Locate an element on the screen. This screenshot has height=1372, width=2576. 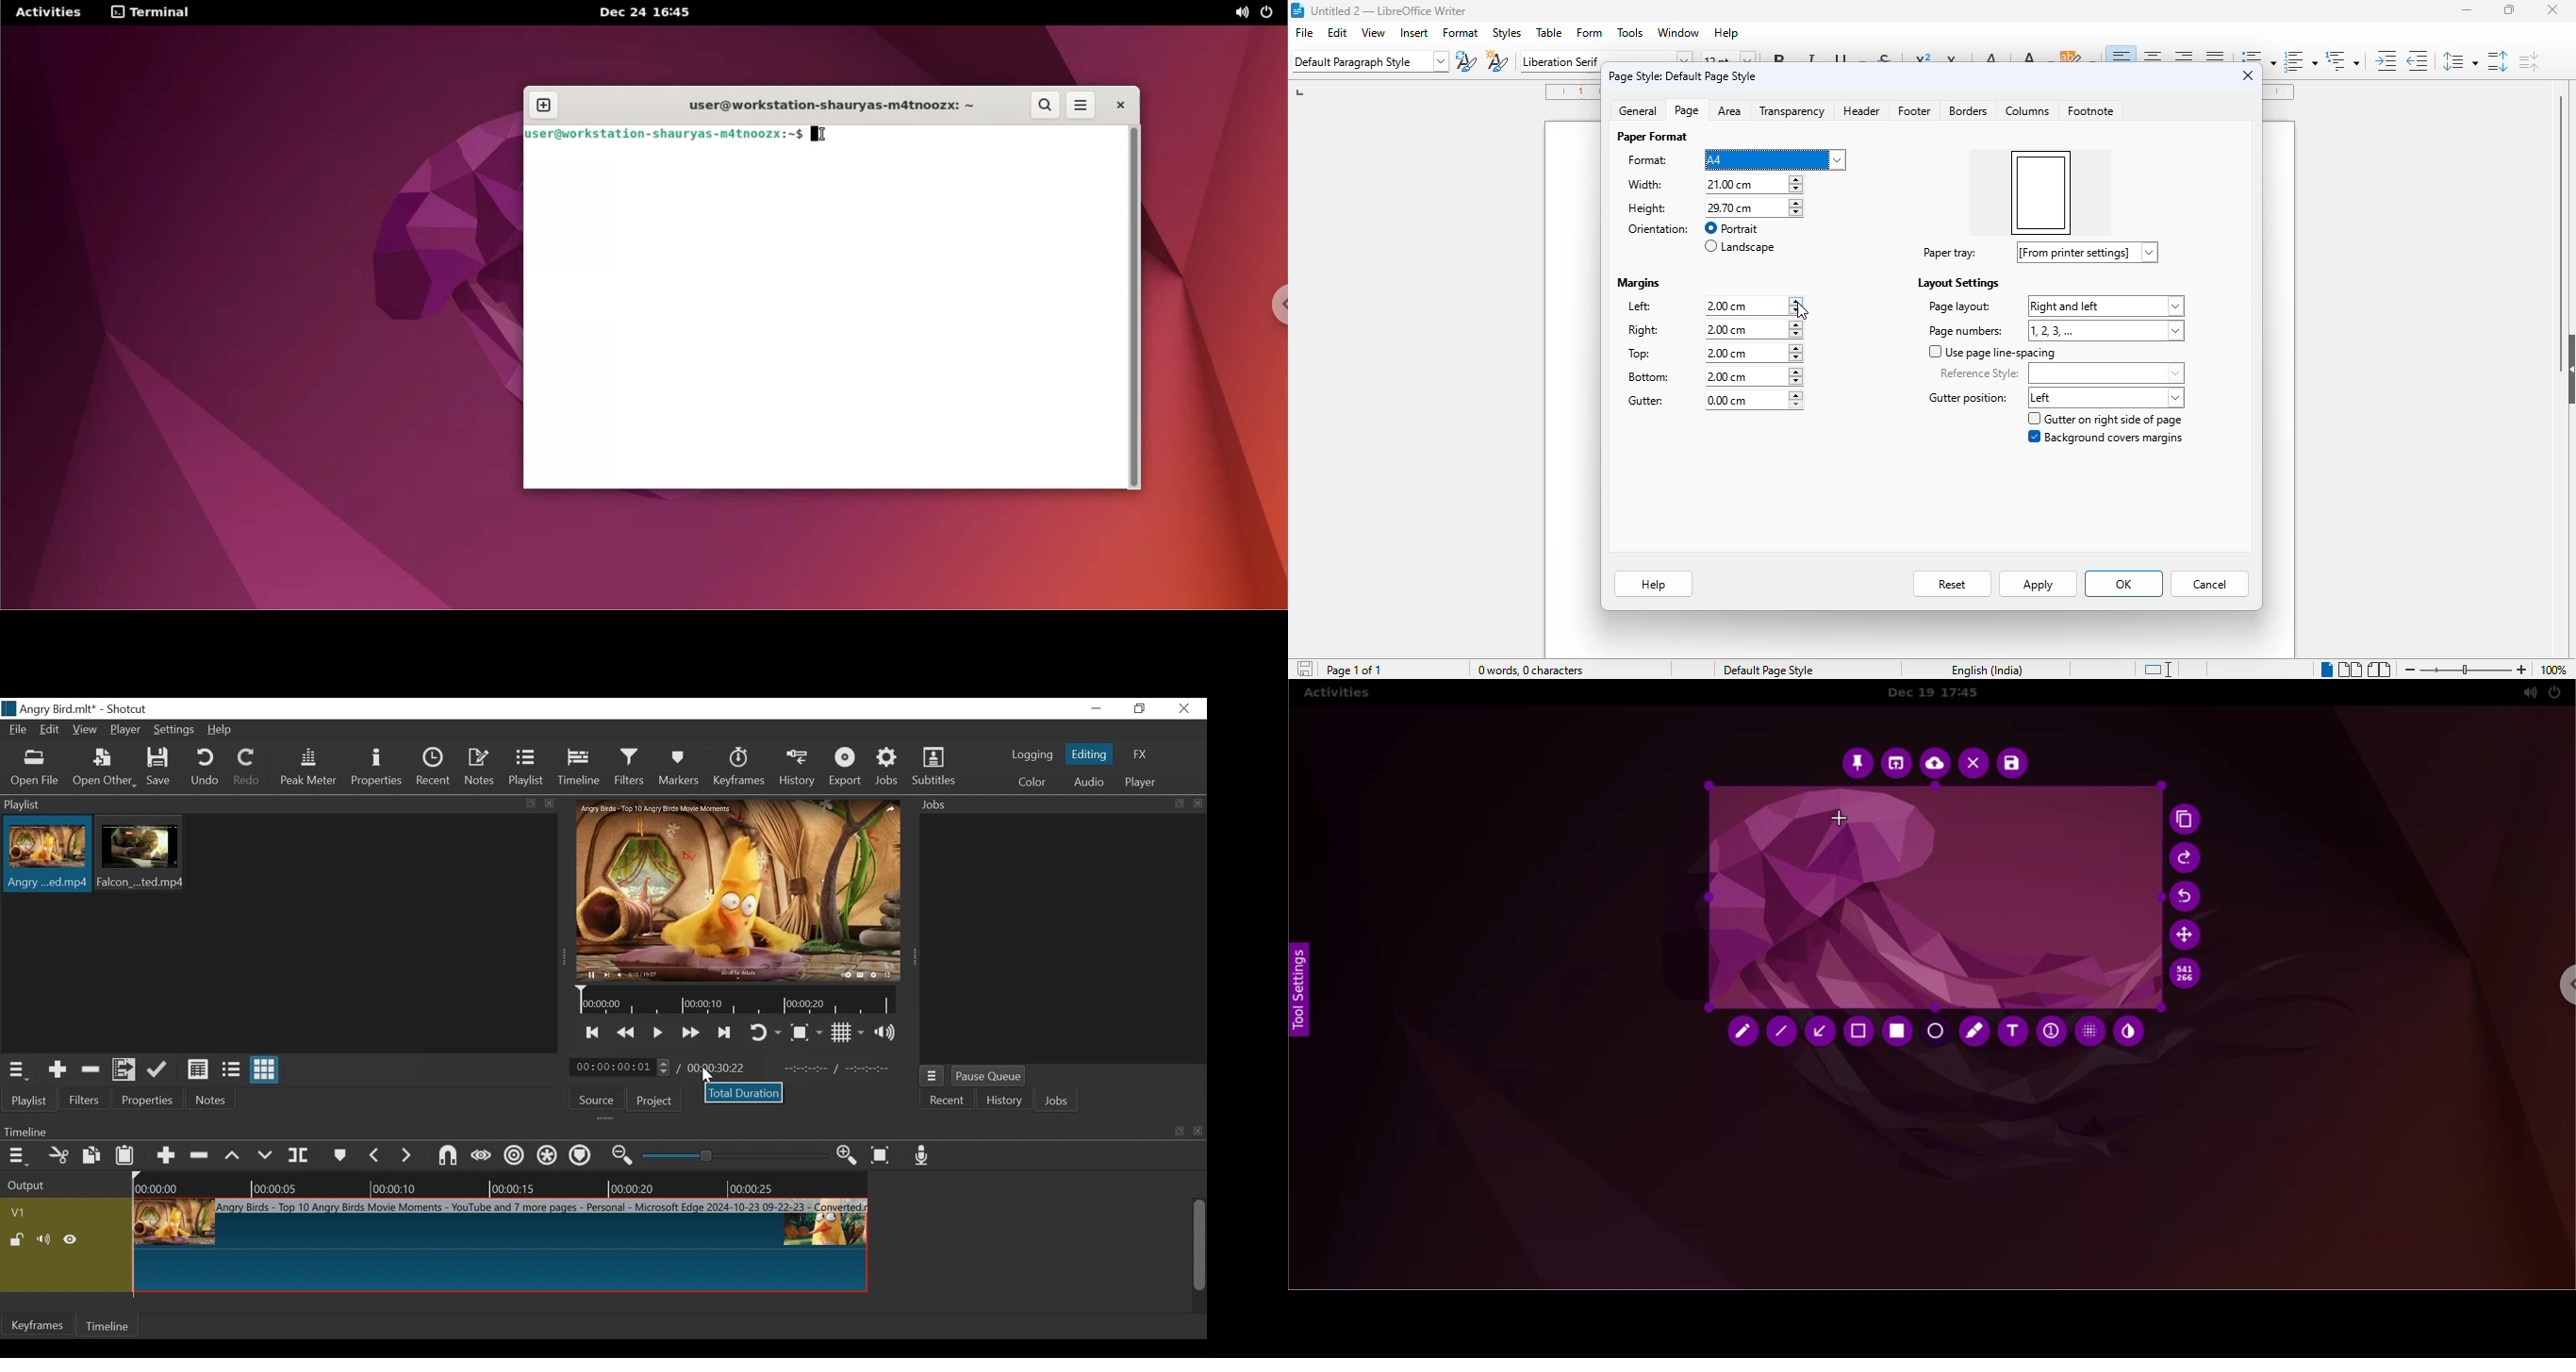
Lift is located at coordinates (232, 1156).